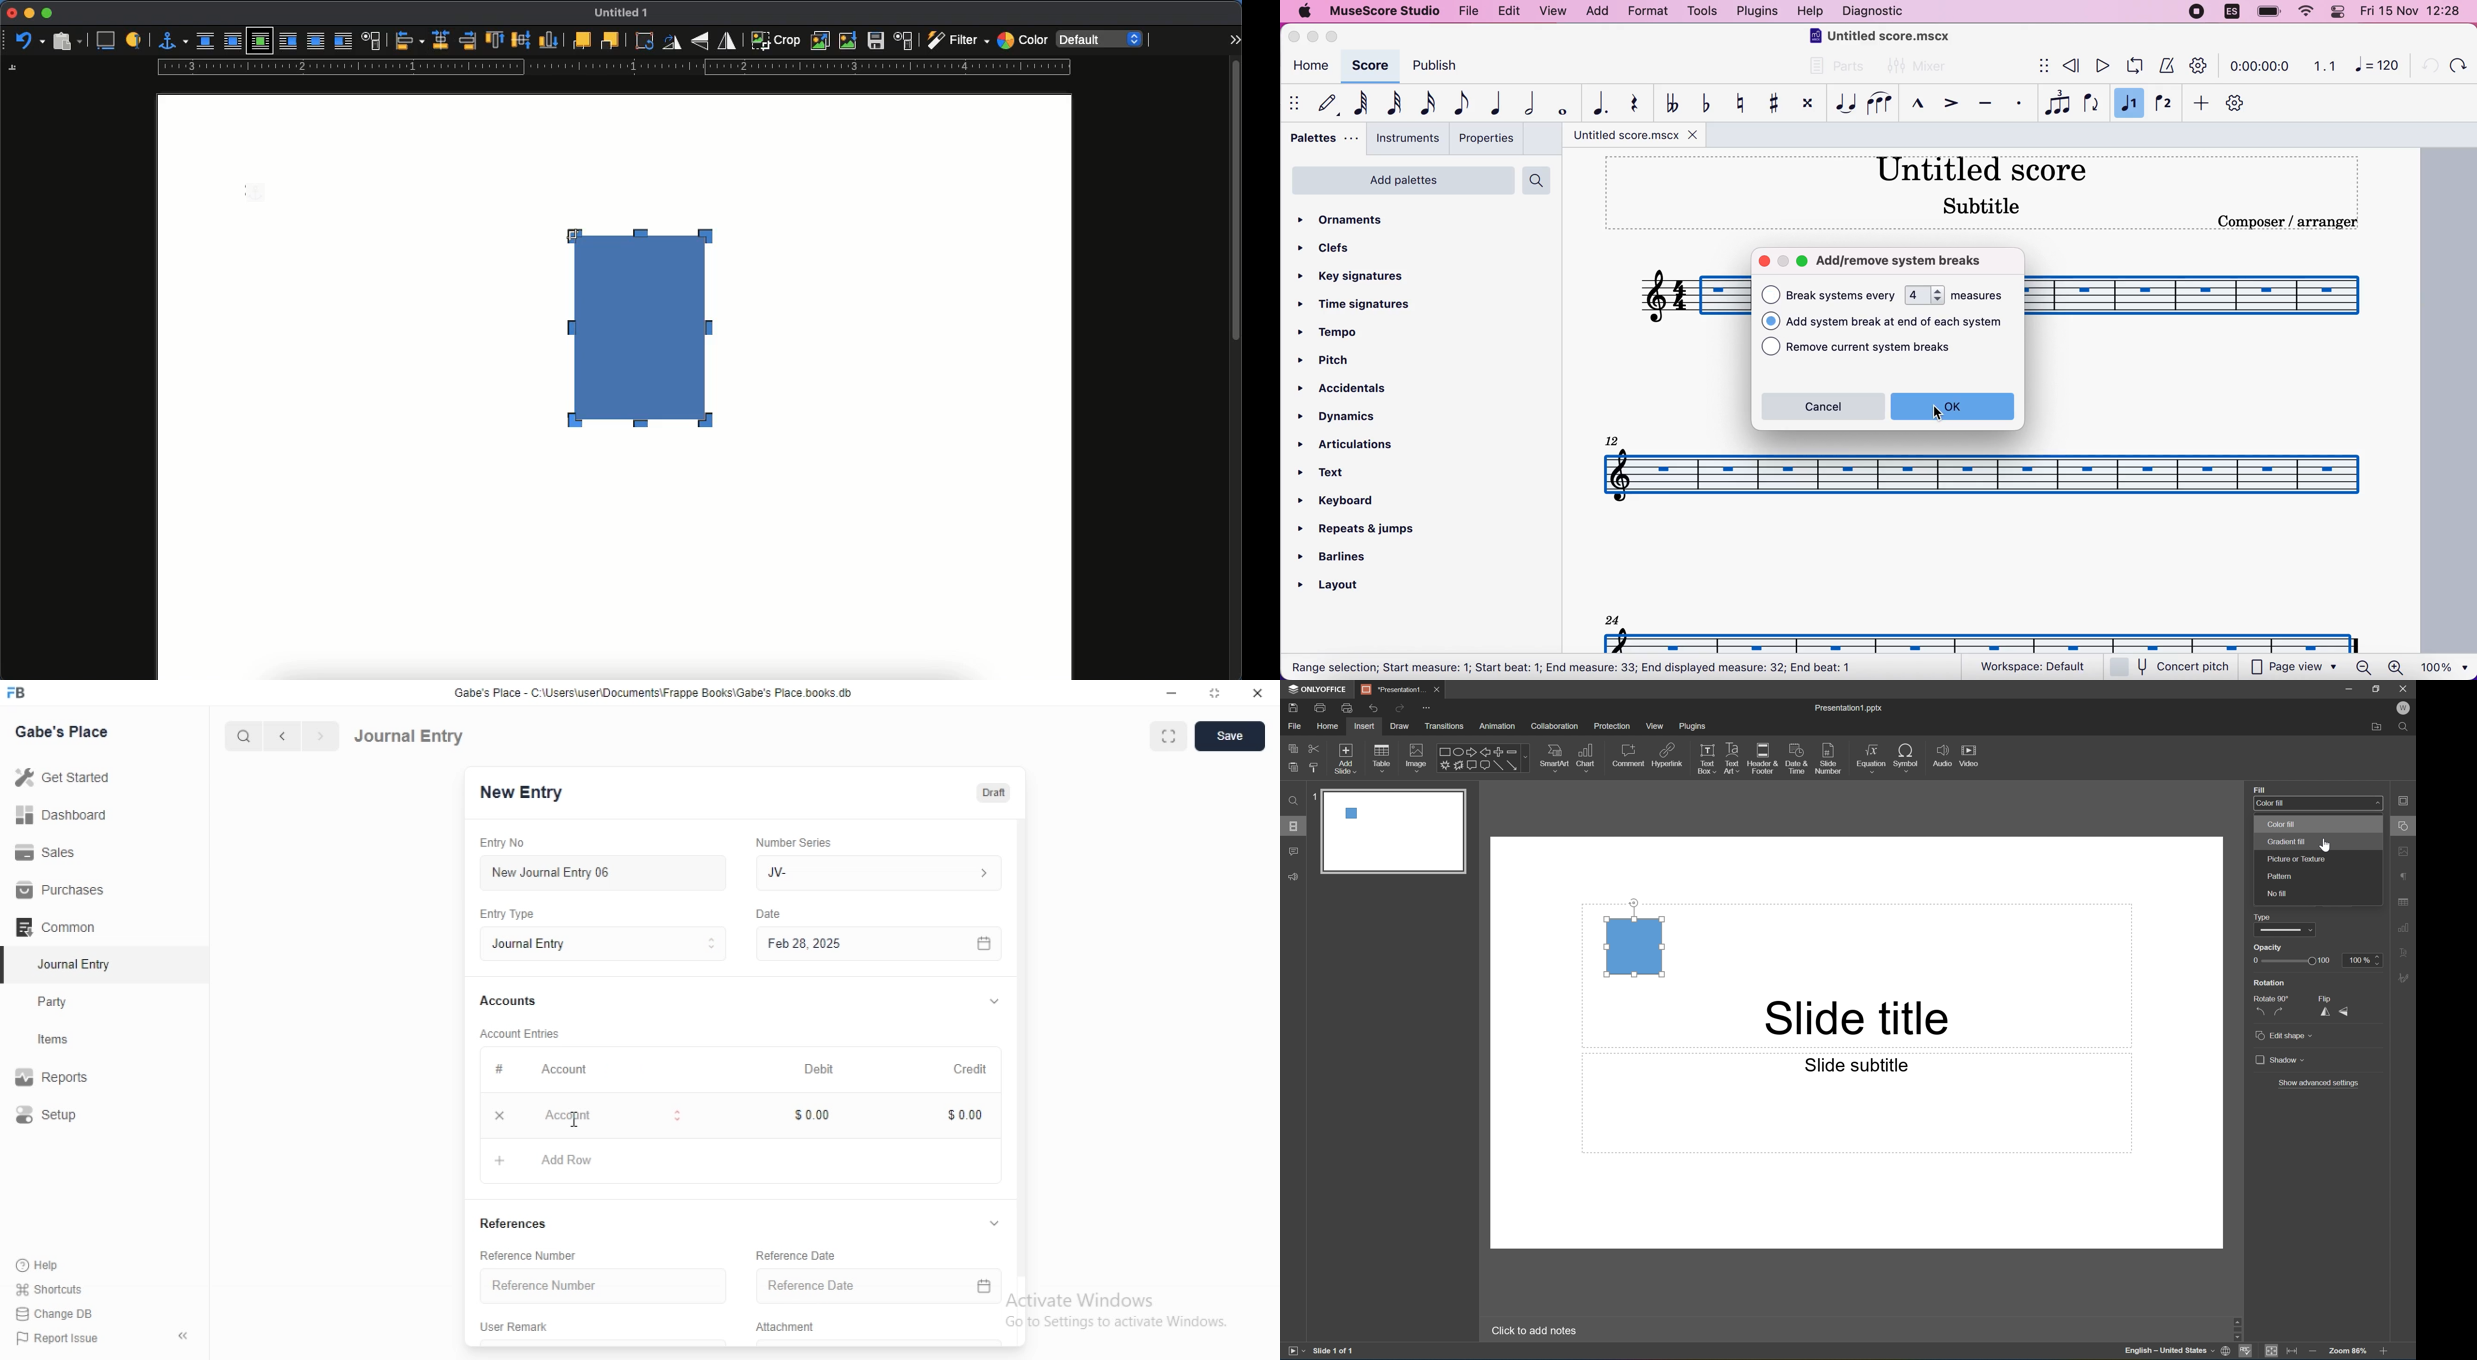 The width and height of the screenshot is (2492, 1372). What do you see at coordinates (1457, 753) in the screenshot?
I see `Ellipse` at bounding box center [1457, 753].